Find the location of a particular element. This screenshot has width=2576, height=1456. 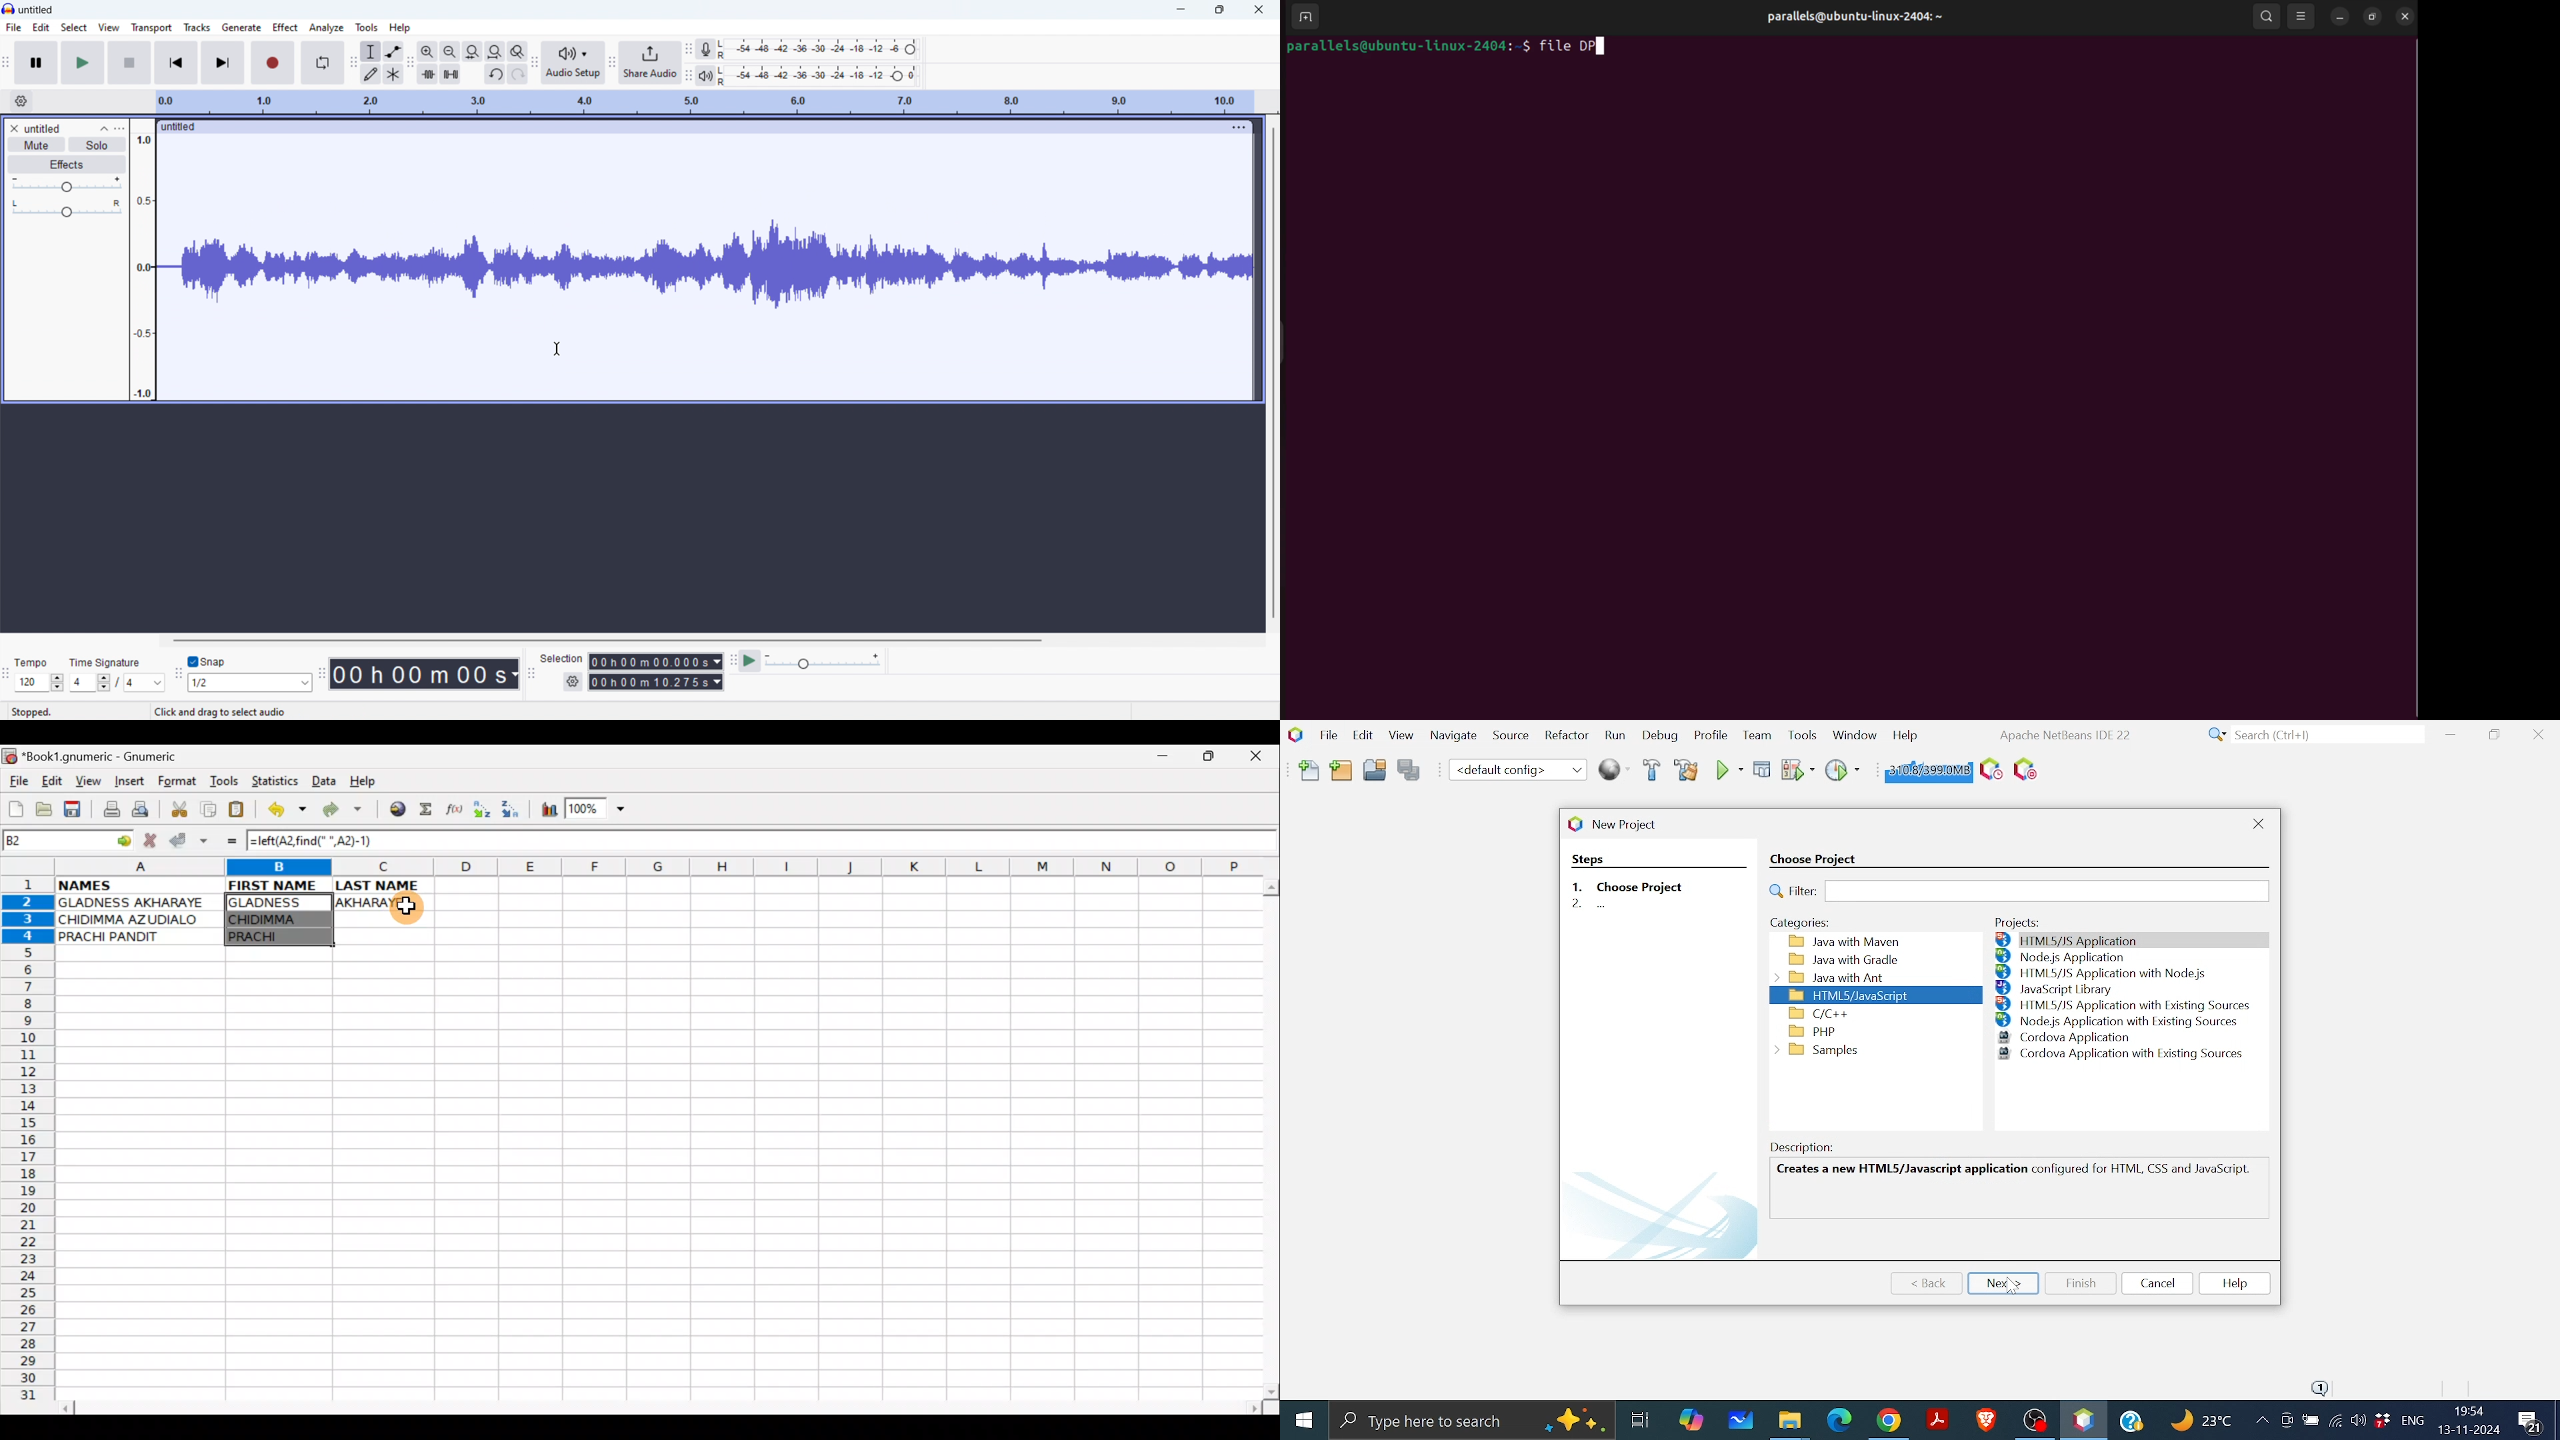

playback level is located at coordinates (821, 75).